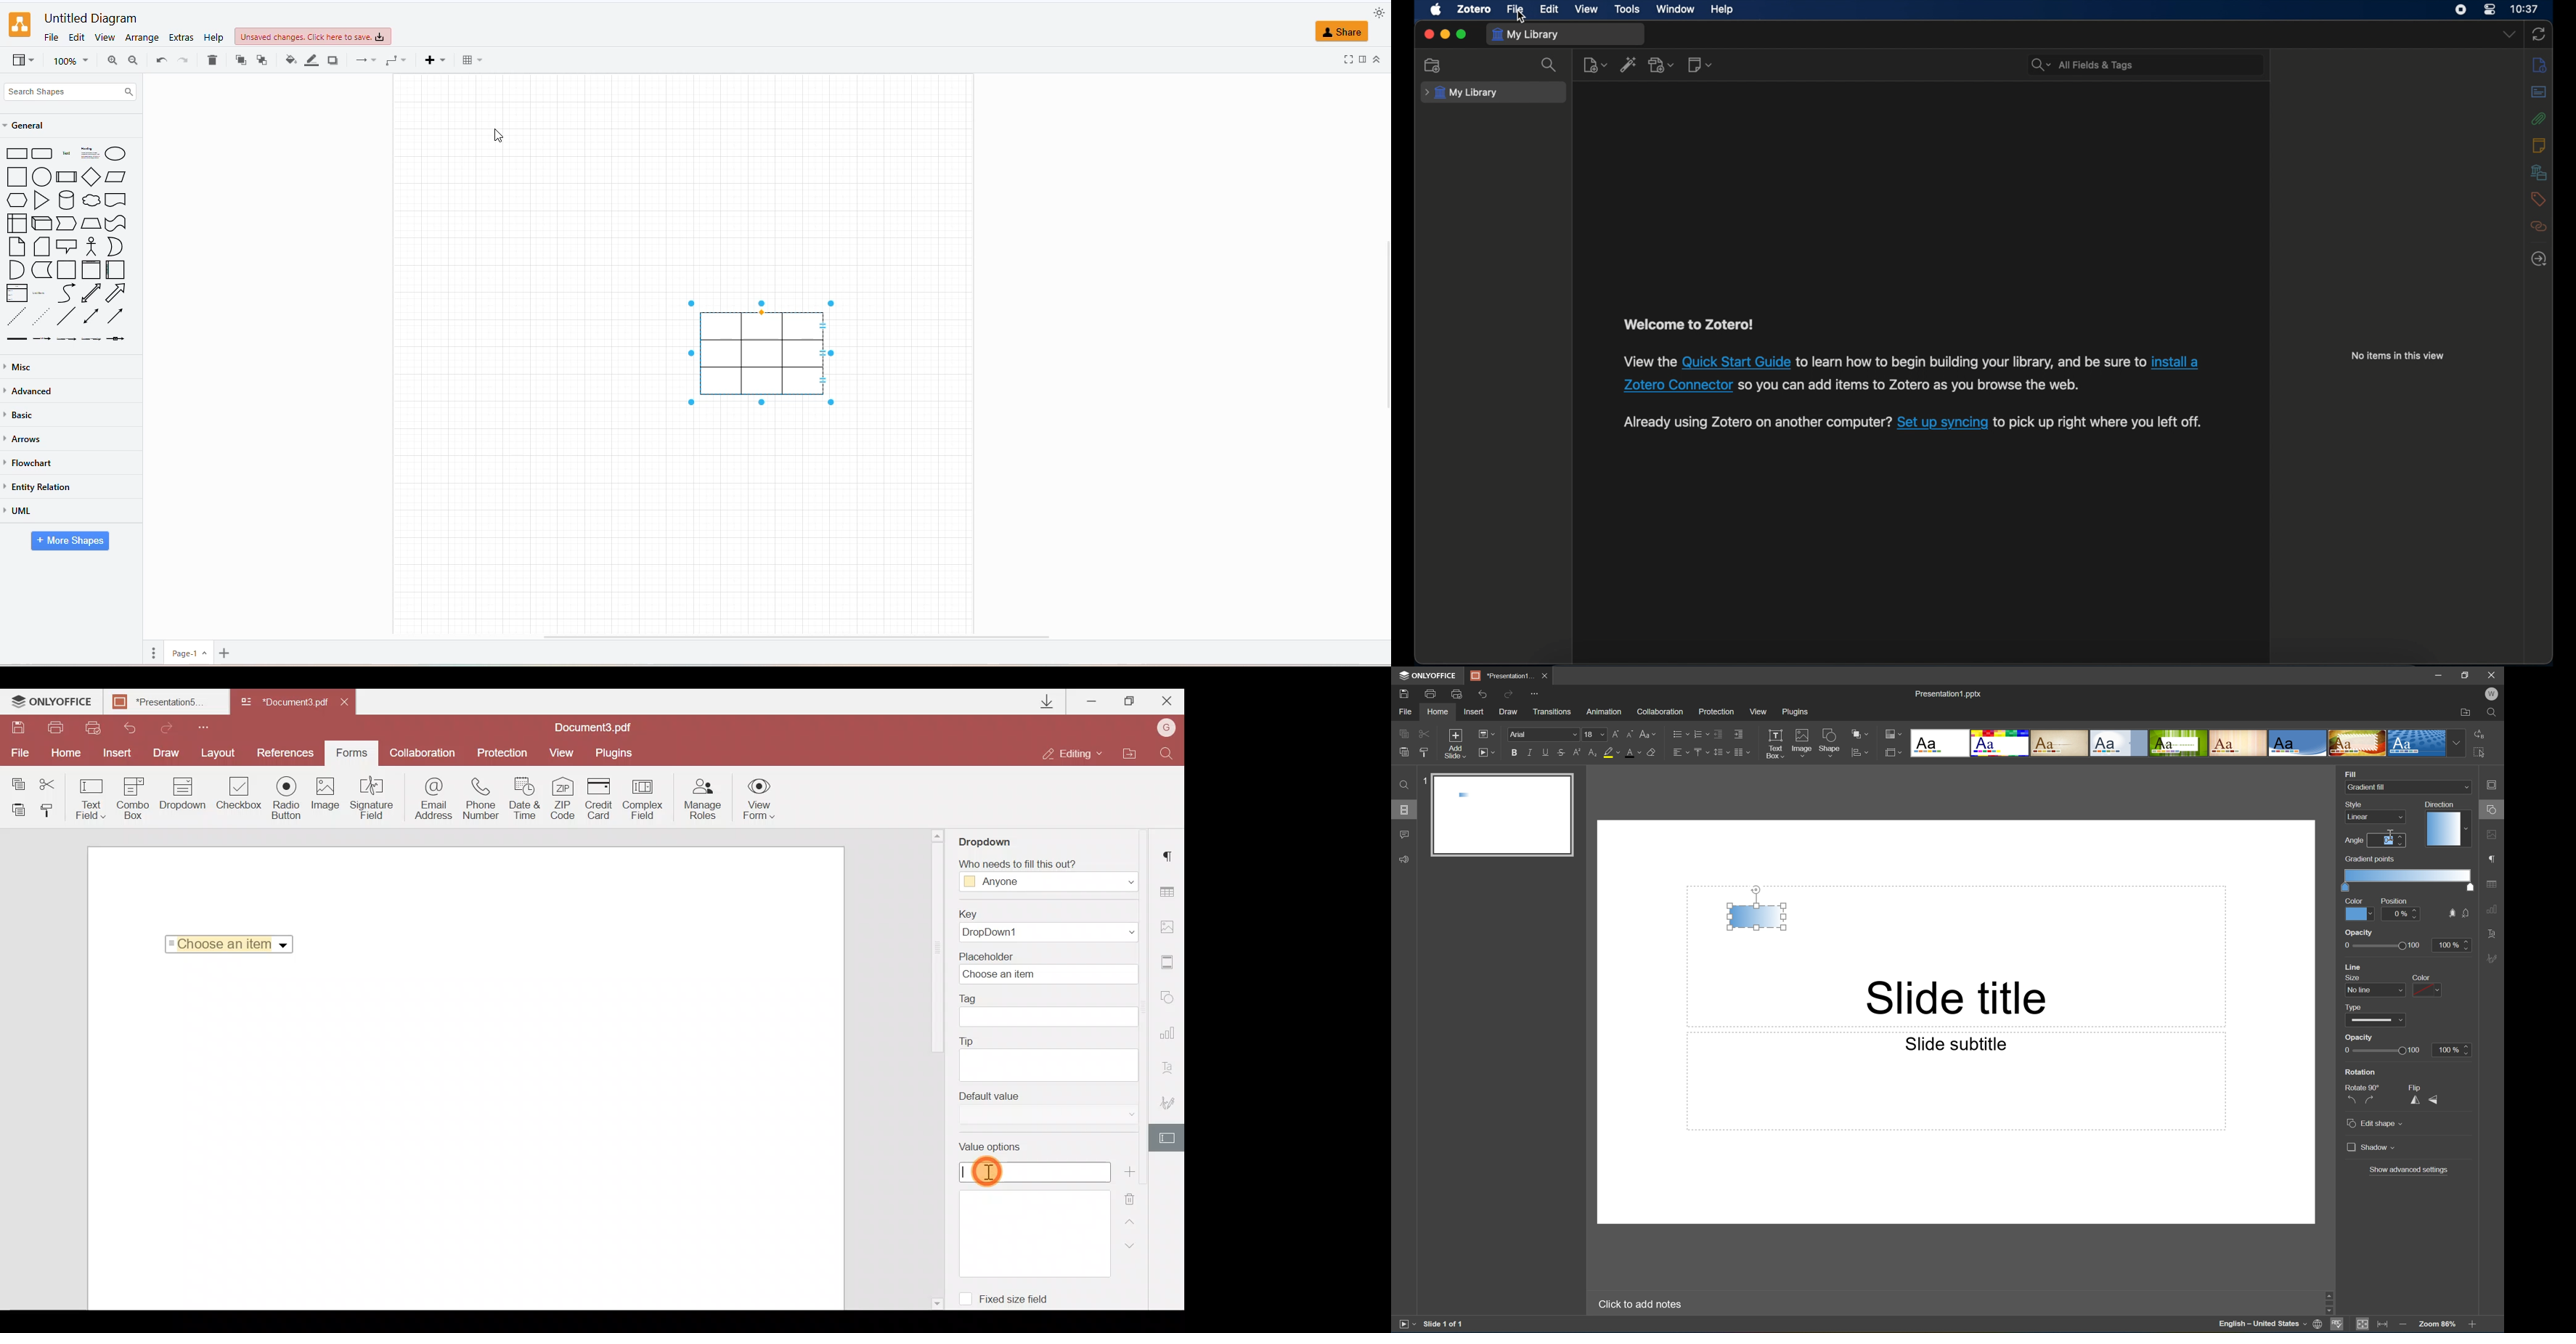 The height and width of the screenshot is (1344, 2576). What do you see at coordinates (1798, 711) in the screenshot?
I see `Plugins` at bounding box center [1798, 711].